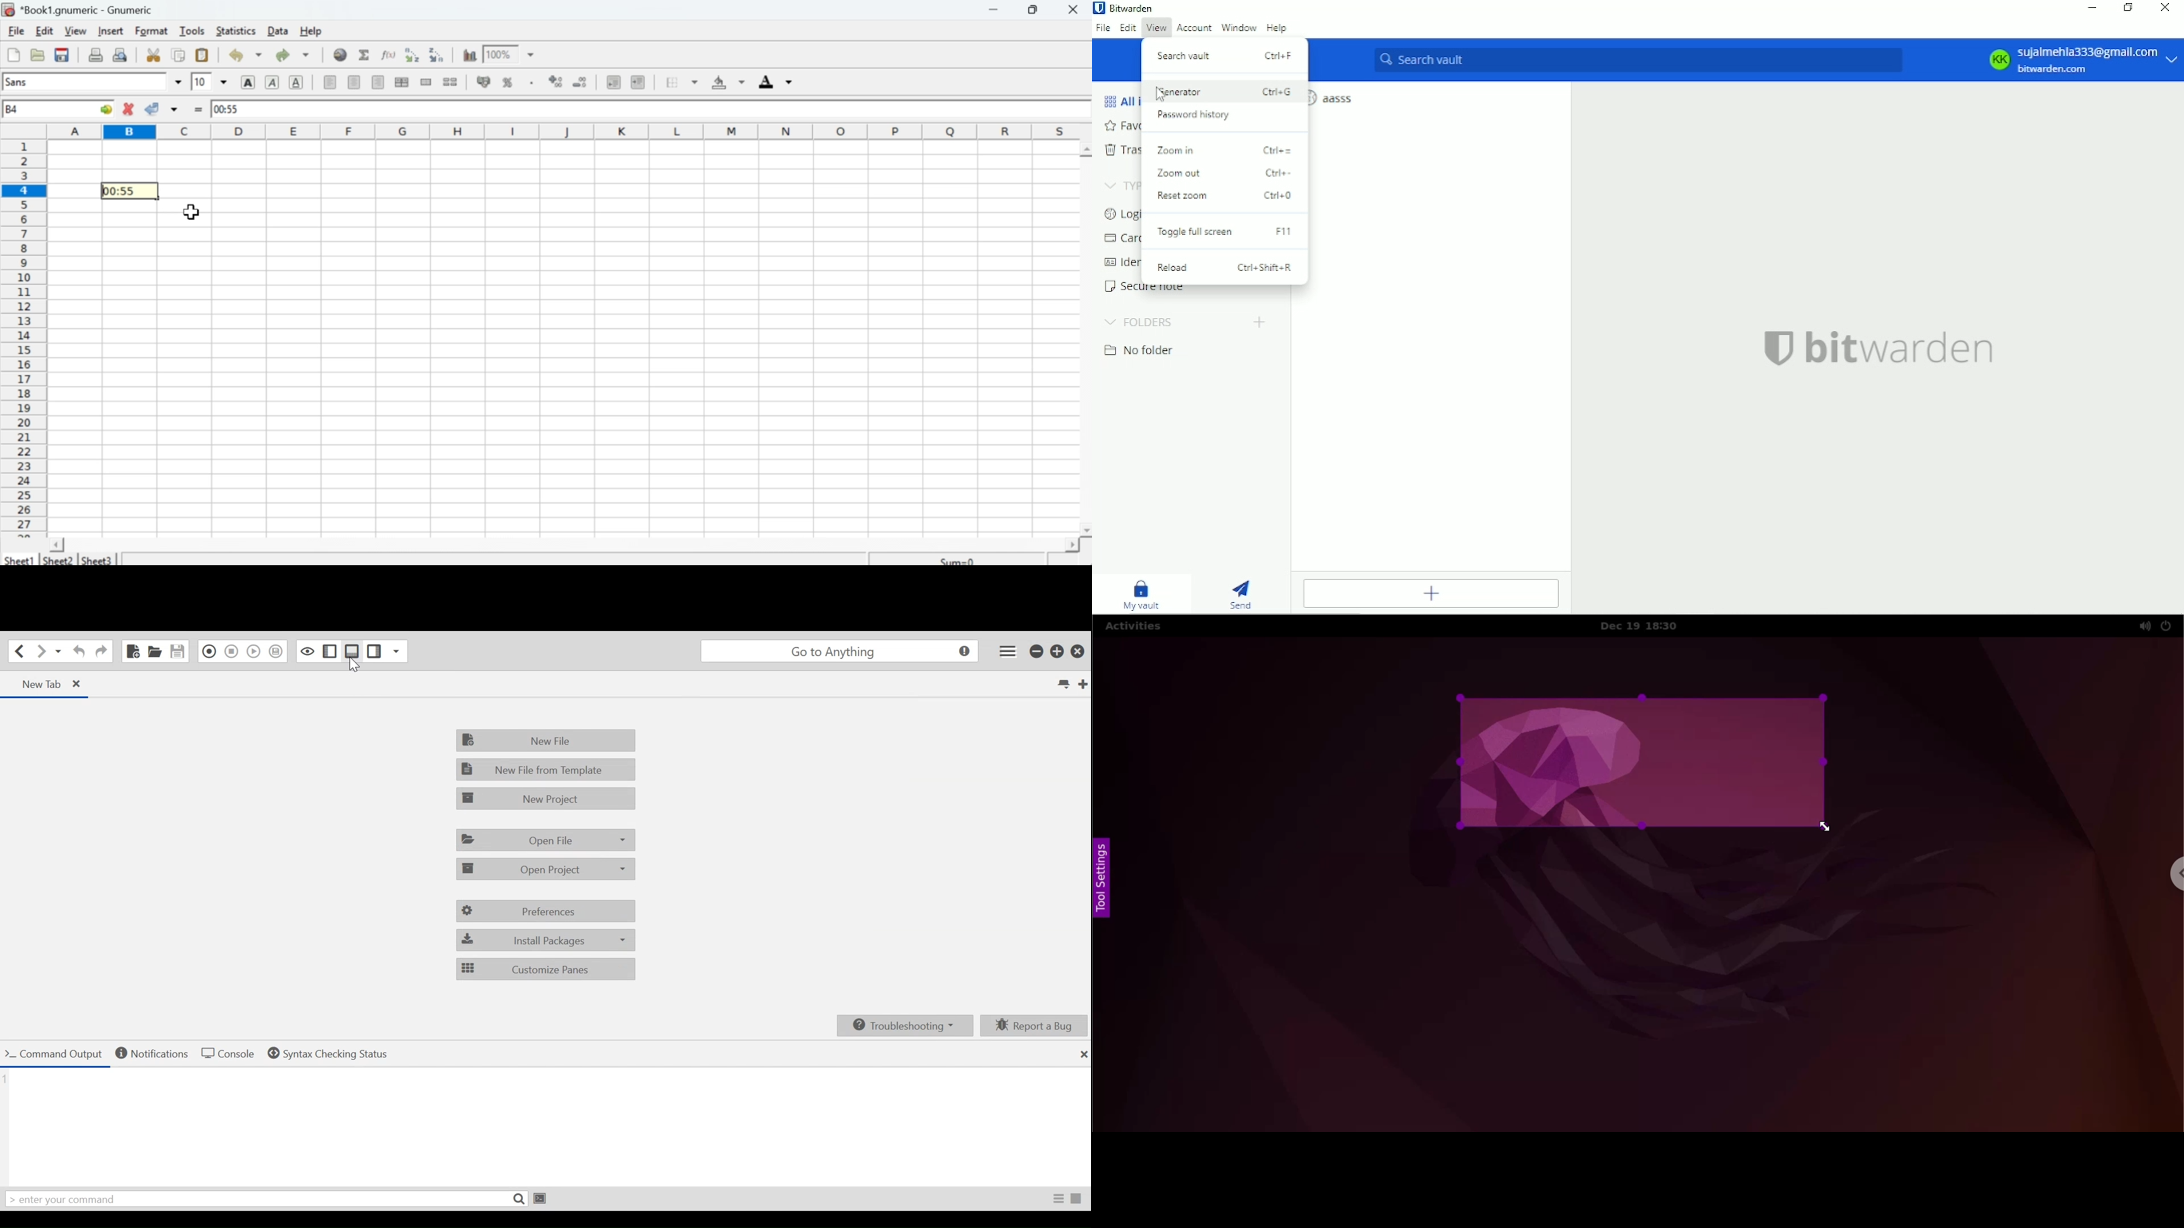 Image resolution: width=2184 pixels, height=1232 pixels. Describe the element at coordinates (841, 650) in the screenshot. I see `Search` at that location.